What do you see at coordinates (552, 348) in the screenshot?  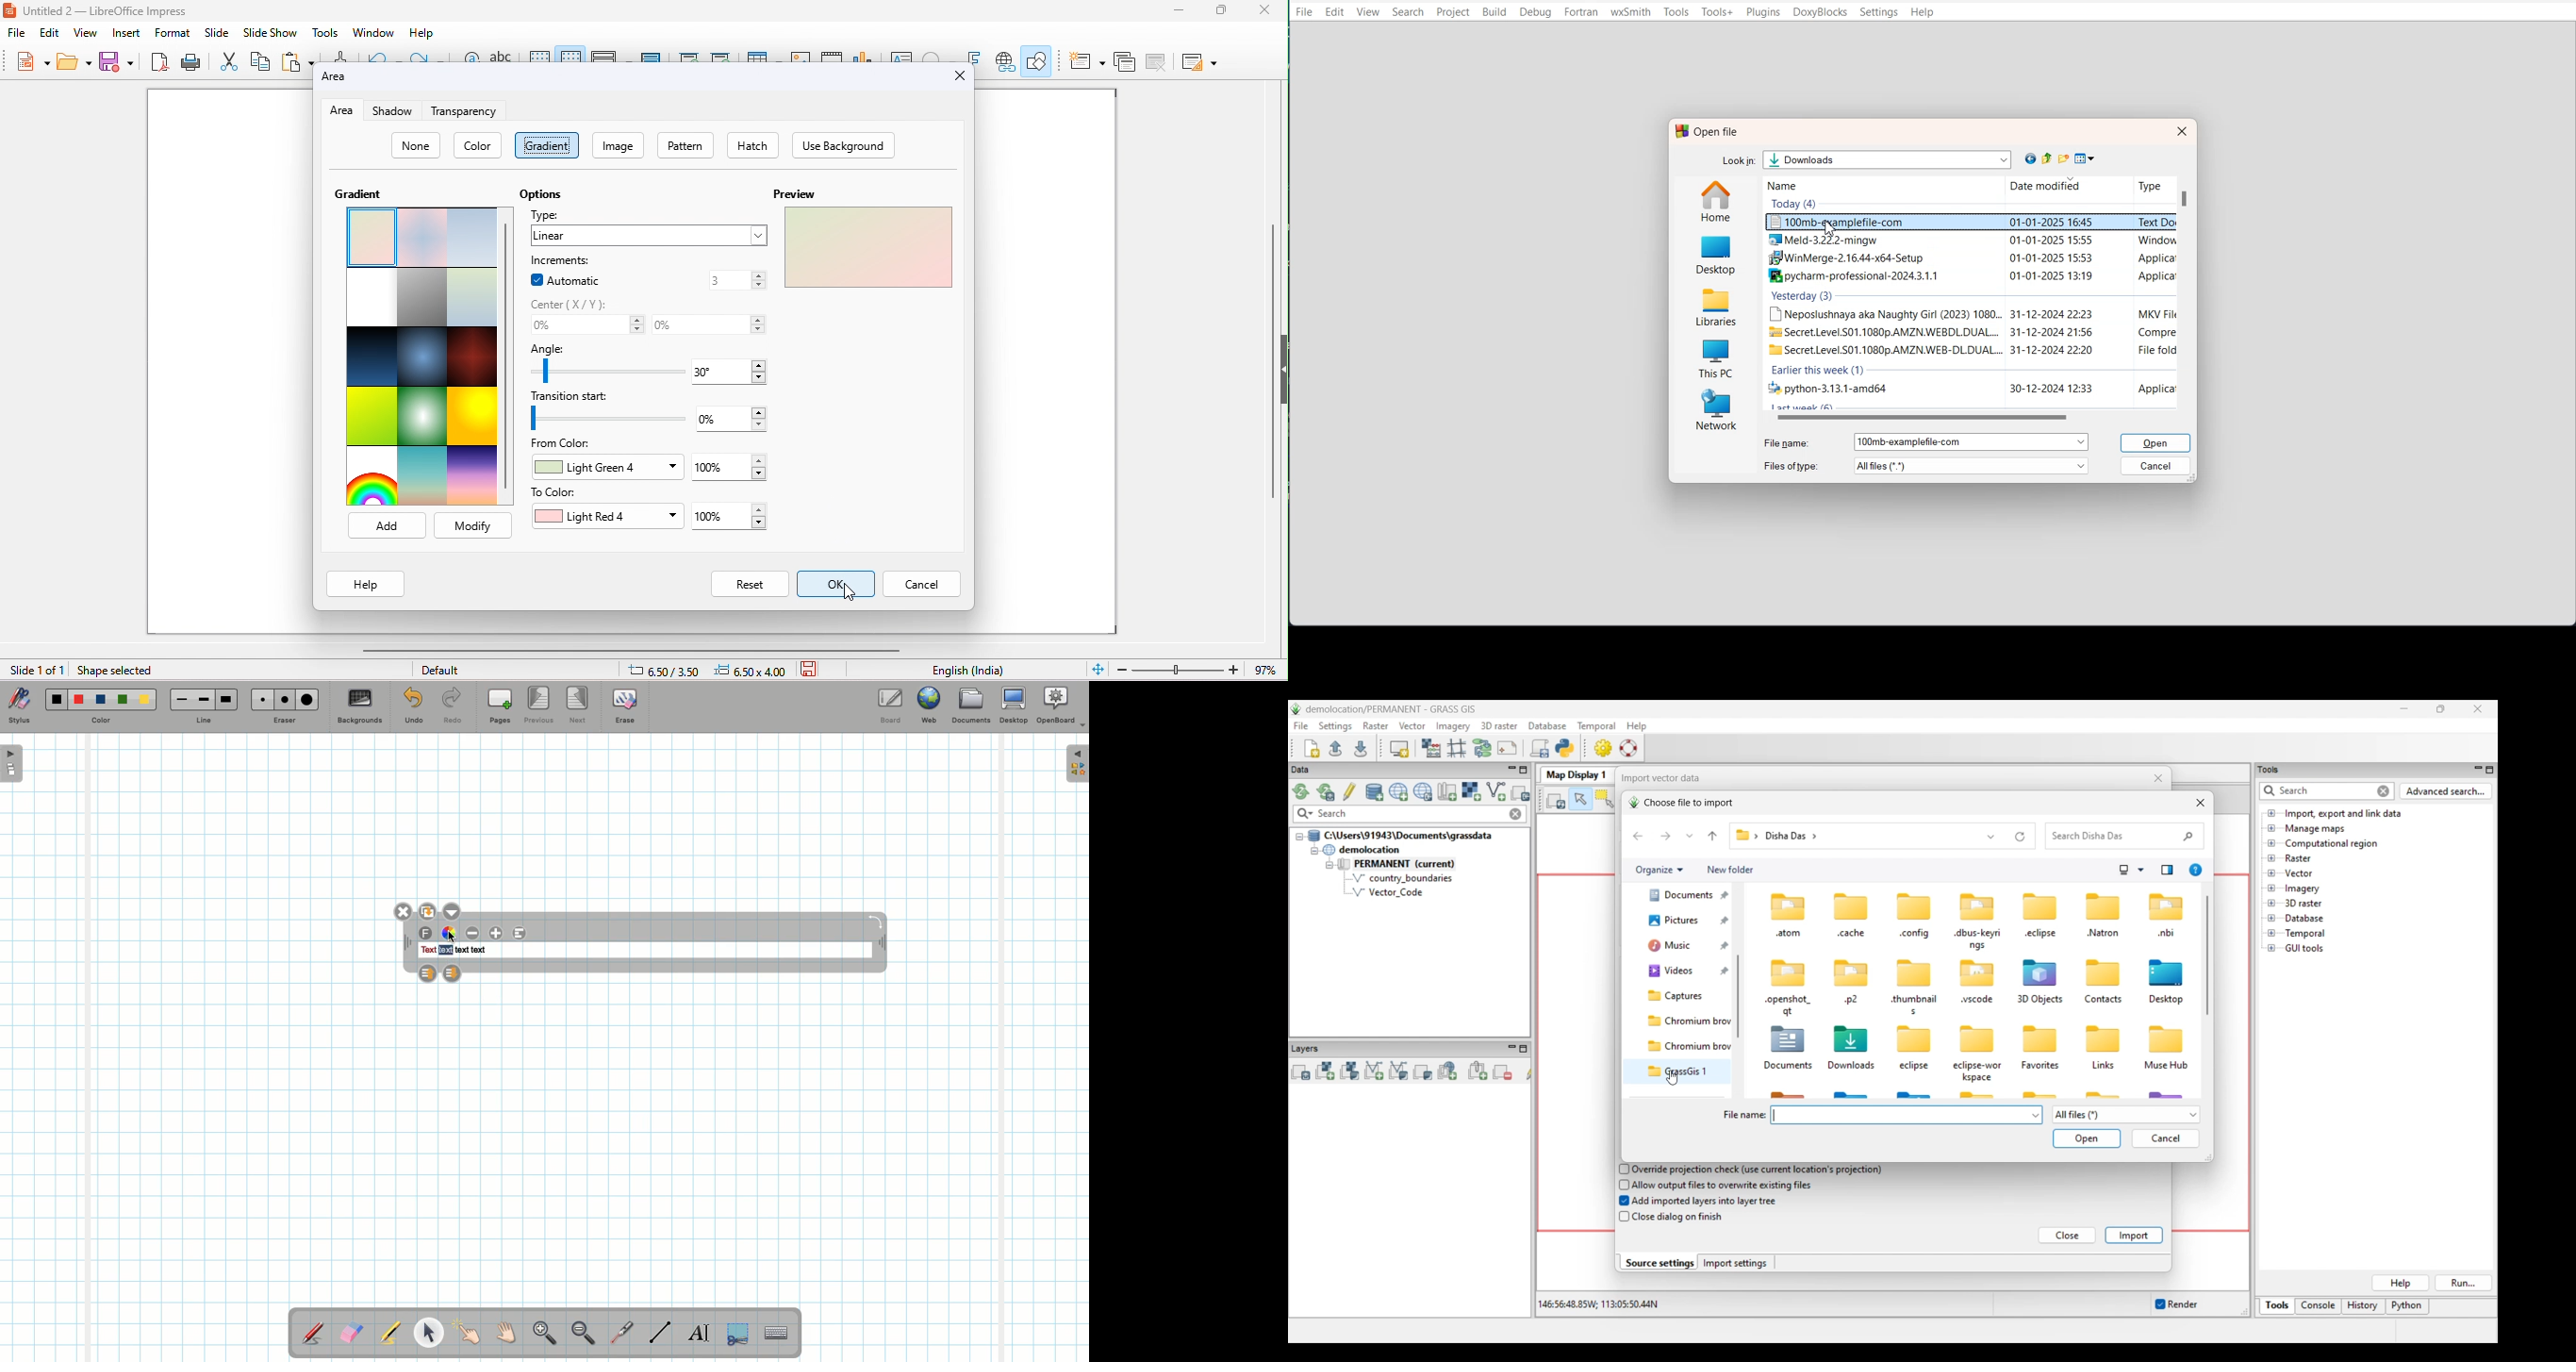 I see `angle:` at bounding box center [552, 348].